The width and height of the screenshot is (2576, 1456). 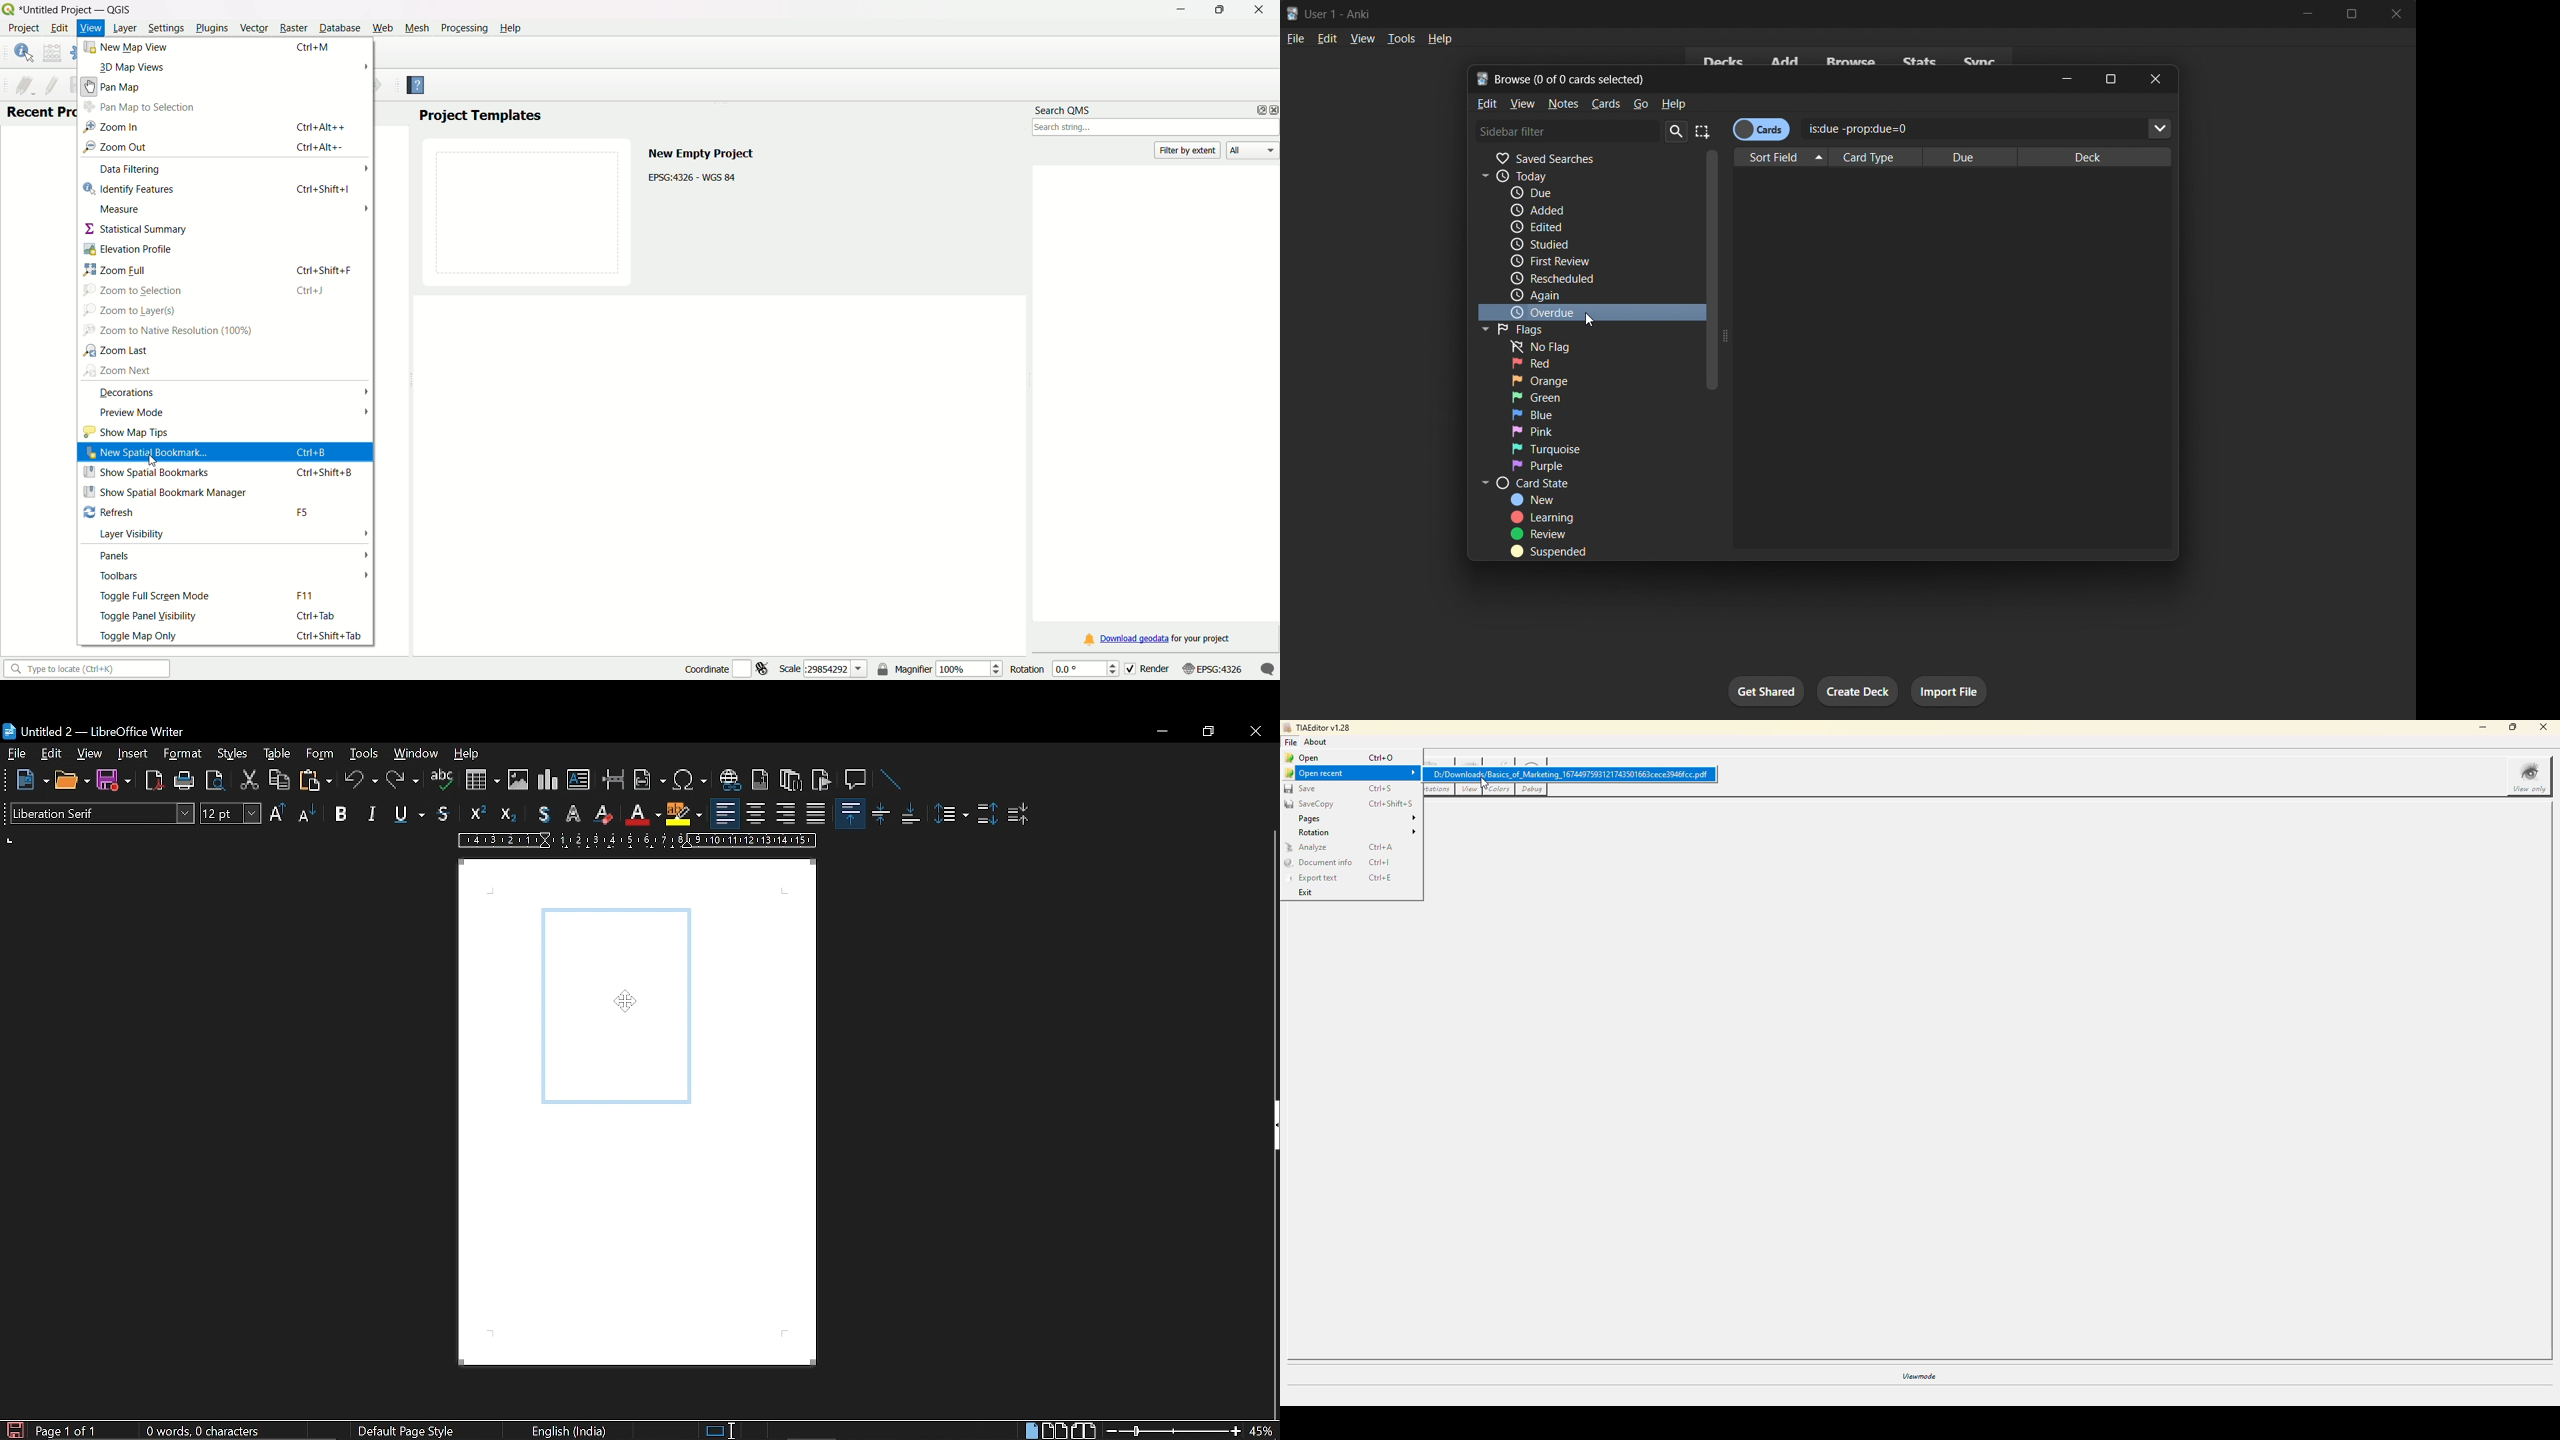 What do you see at coordinates (1557, 415) in the screenshot?
I see `blue` at bounding box center [1557, 415].